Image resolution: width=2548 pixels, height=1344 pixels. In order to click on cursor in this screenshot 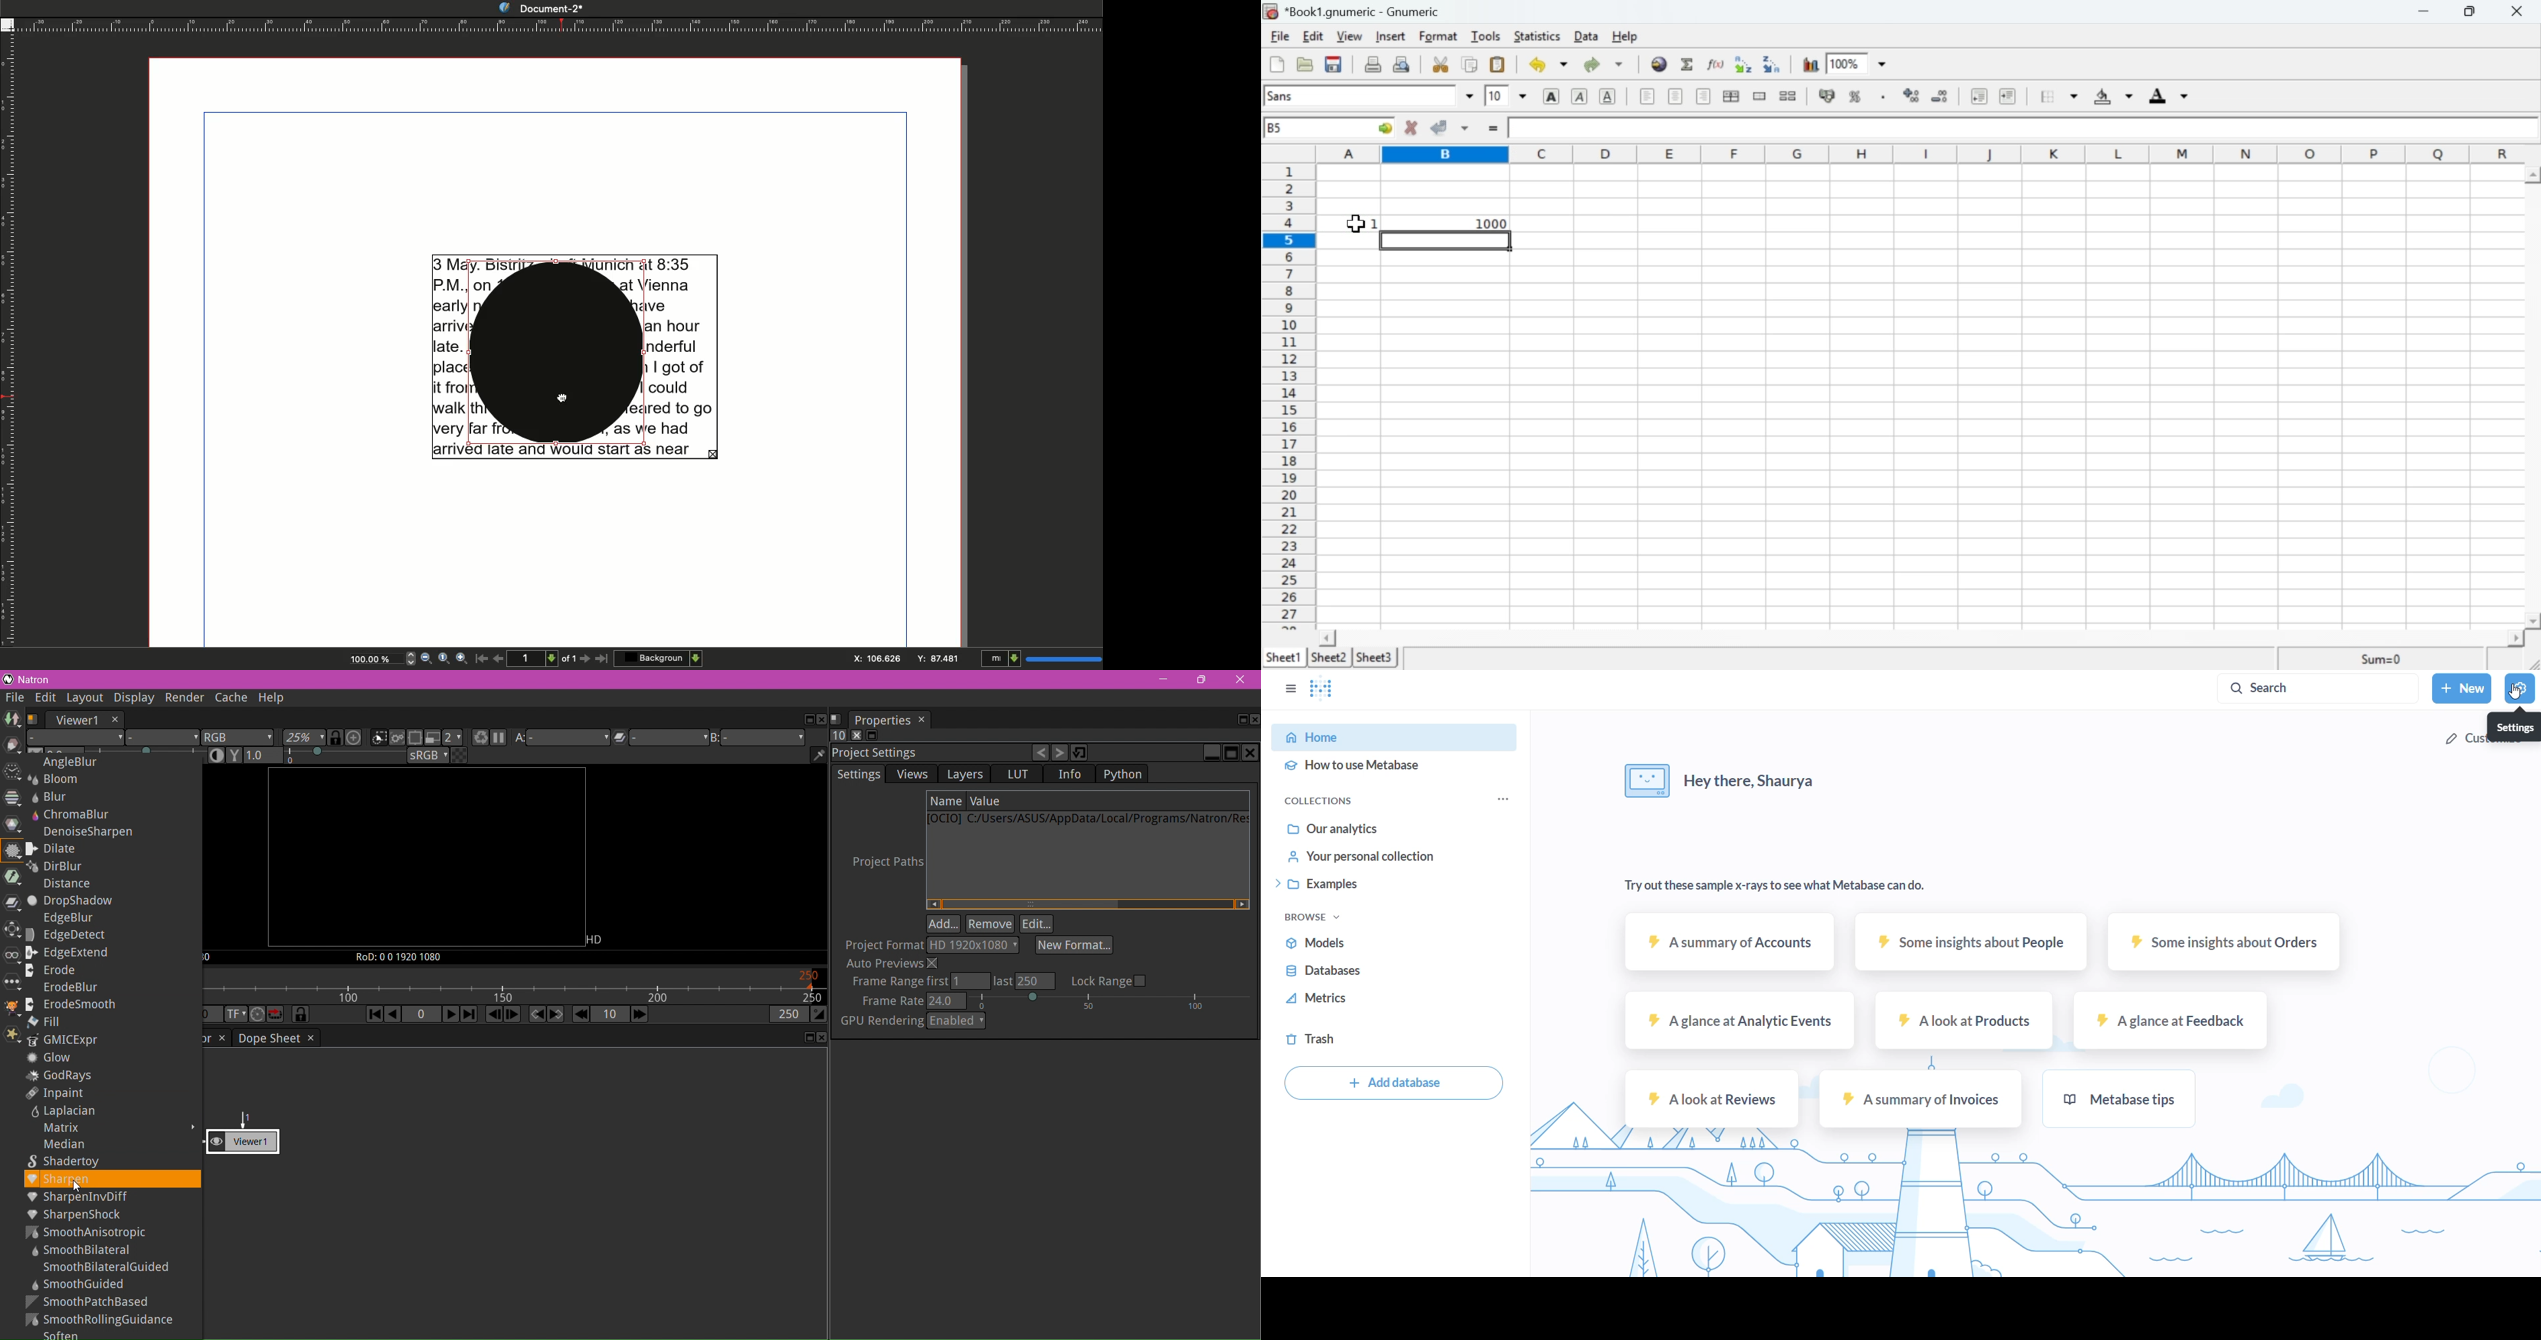, I will do `click(2516, 693)`.